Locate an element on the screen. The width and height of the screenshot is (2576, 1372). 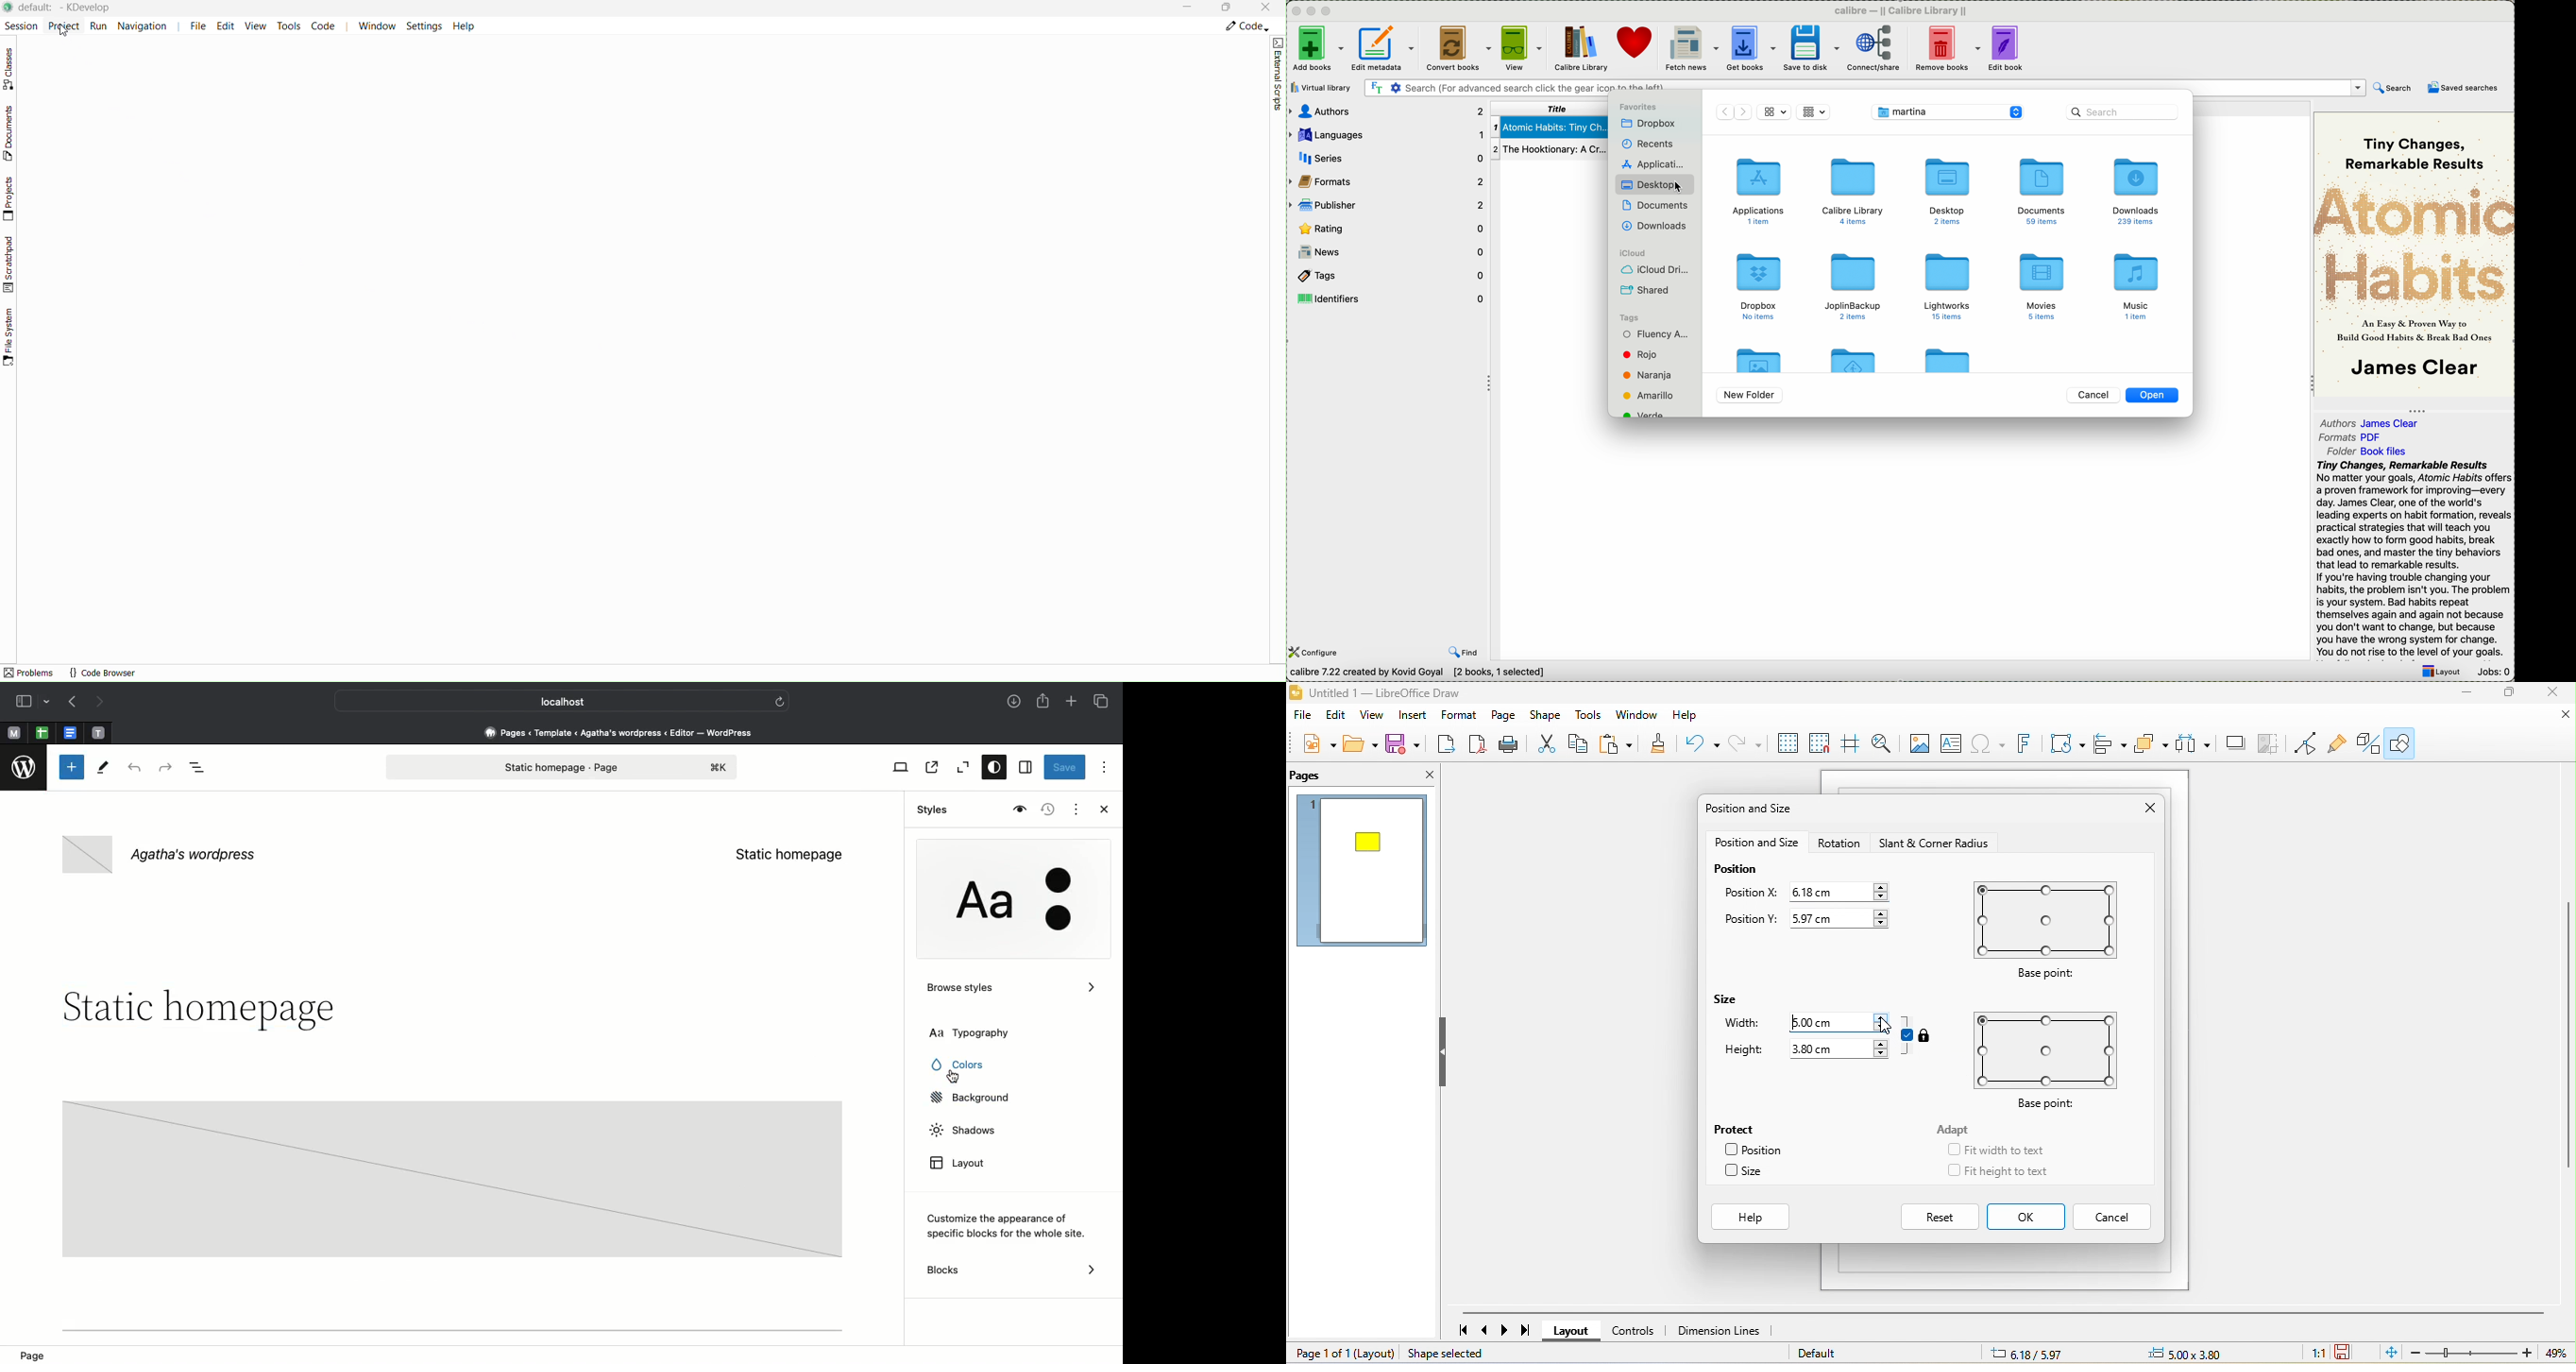
hide is located at coordinates (1445, 1054).